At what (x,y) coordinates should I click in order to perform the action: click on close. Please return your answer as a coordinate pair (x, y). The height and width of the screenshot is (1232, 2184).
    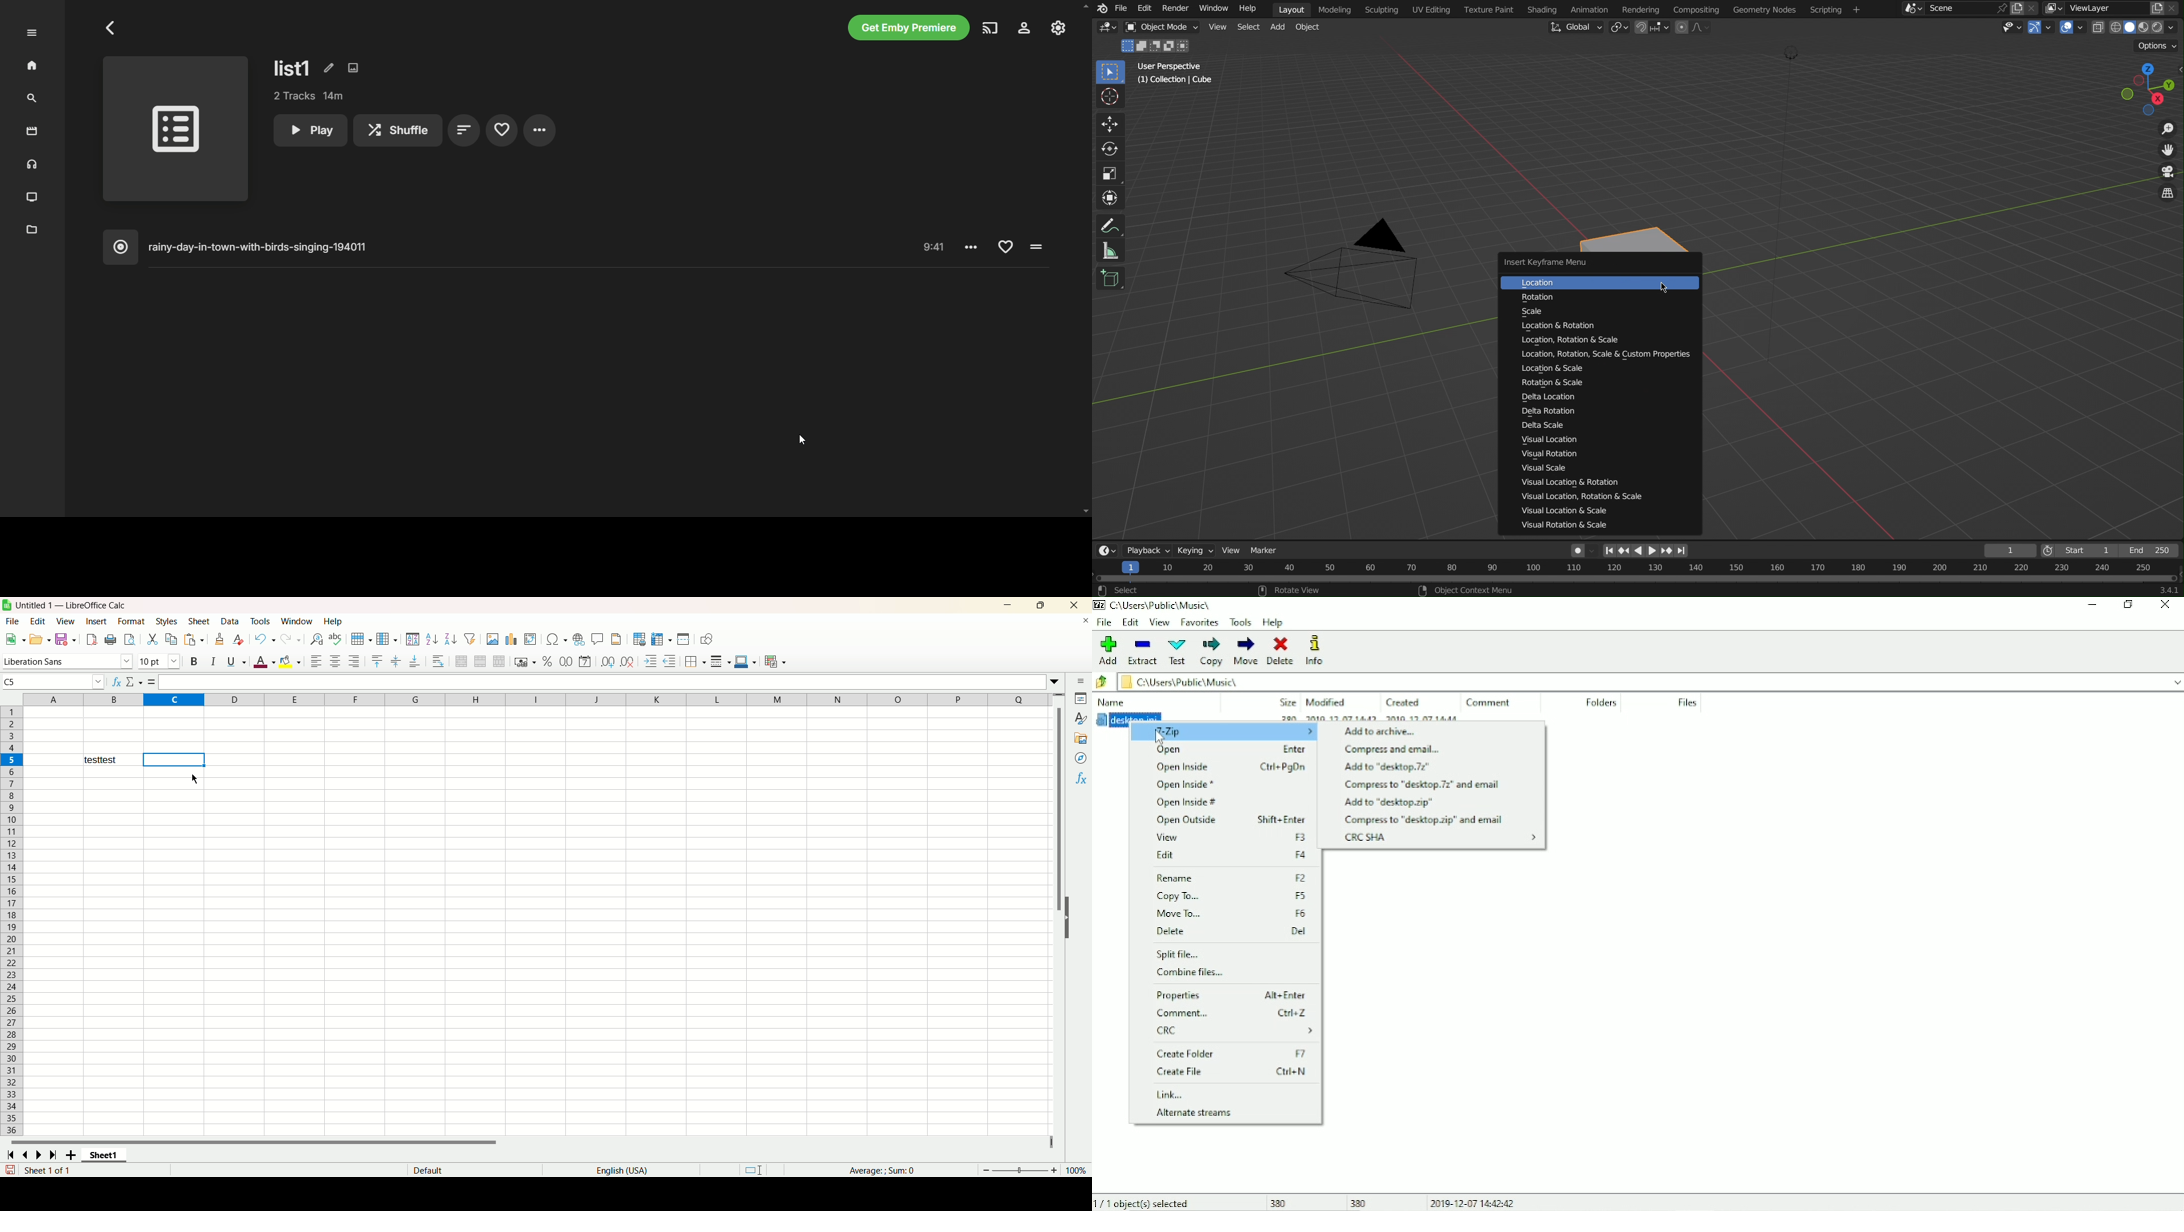
    Looking at the image, I should click on (1074, 605).